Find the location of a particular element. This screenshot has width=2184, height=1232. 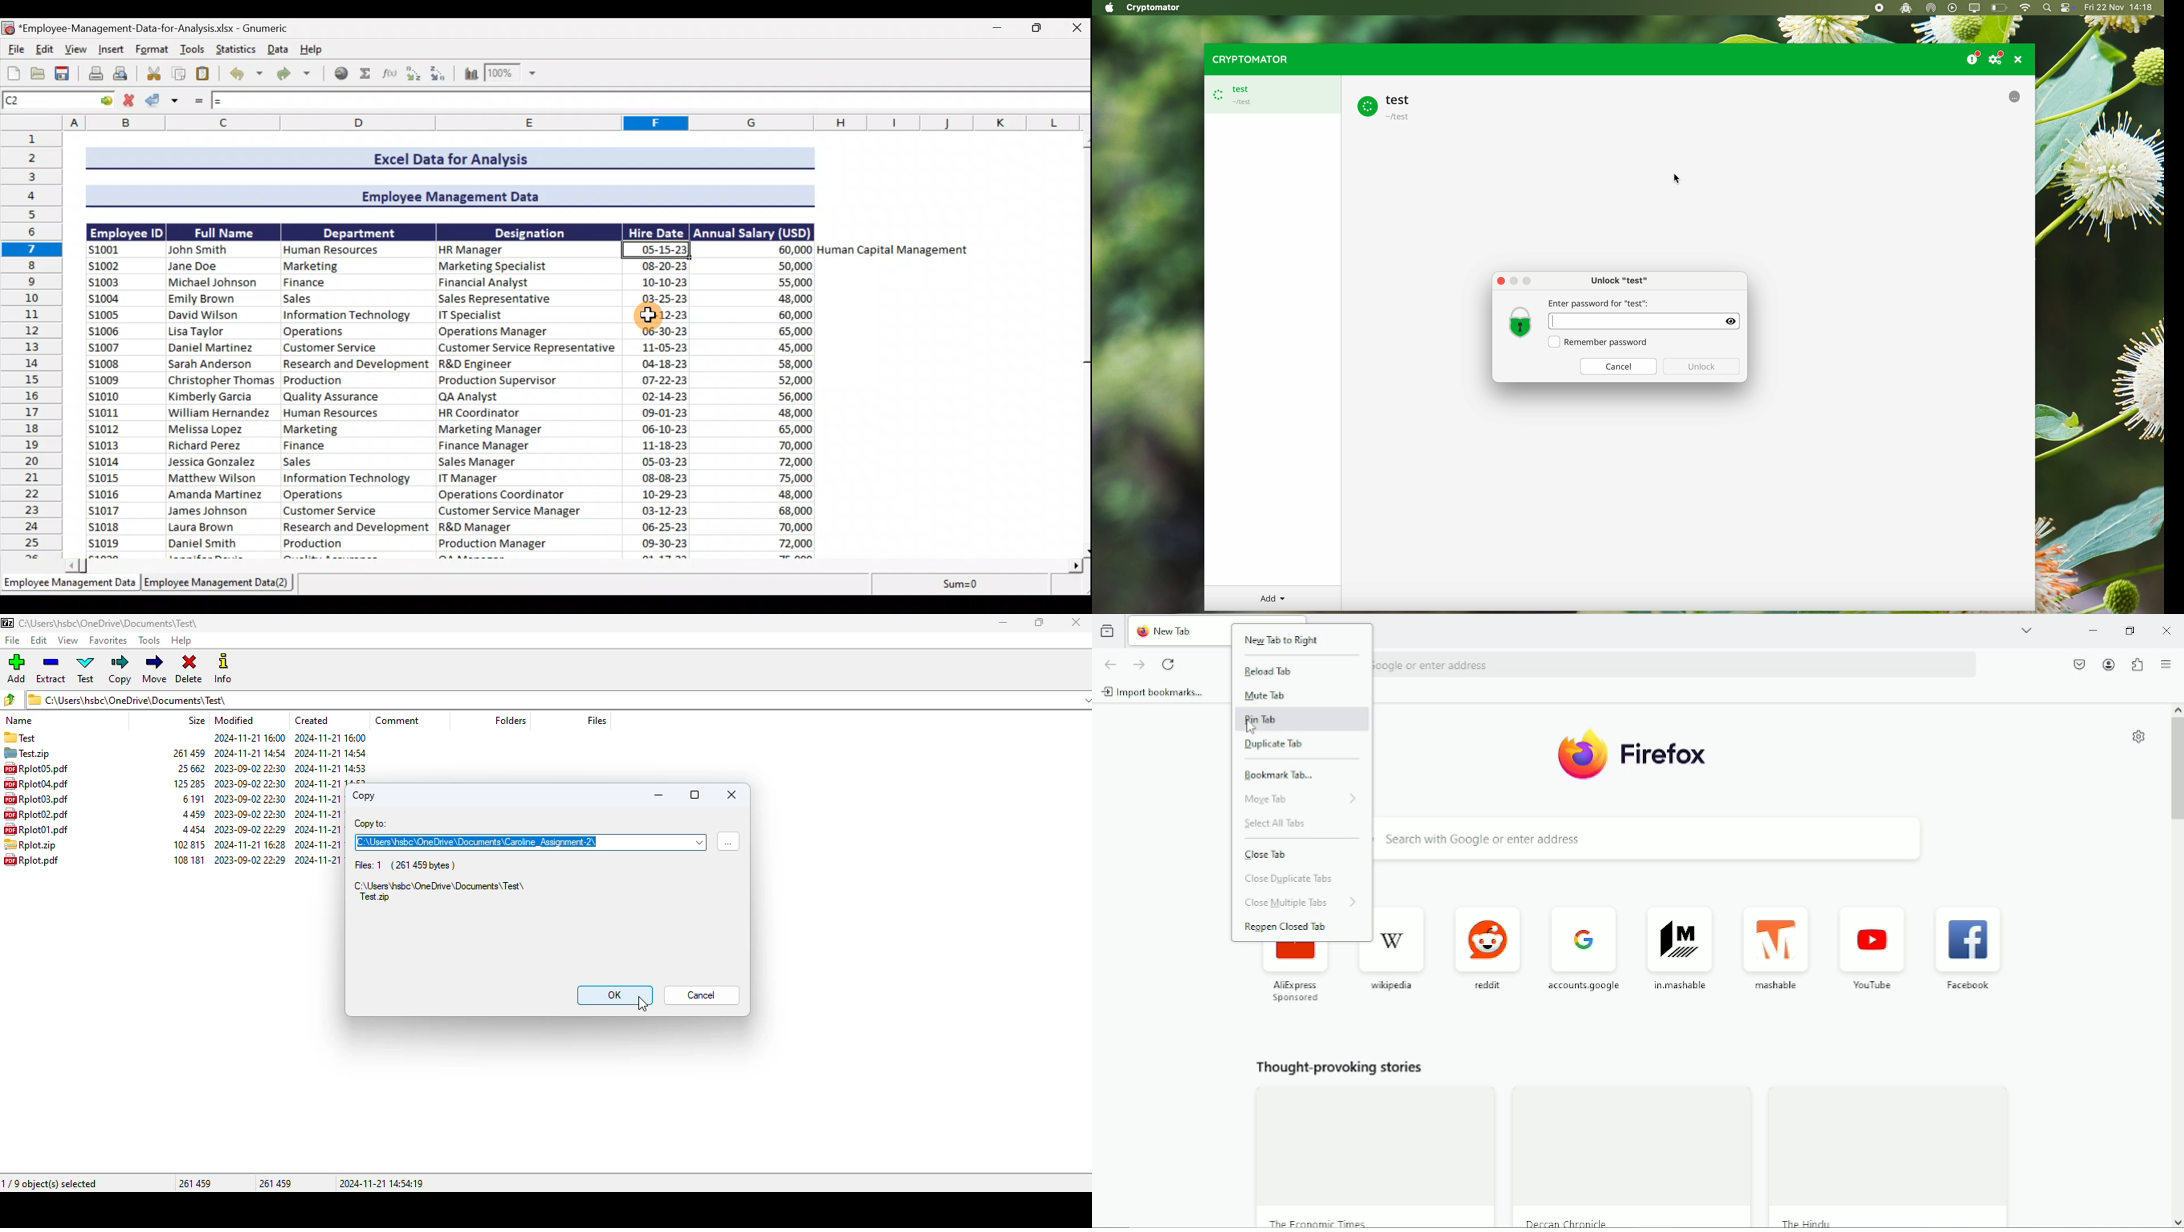

Maximise is located at coordinates (1042, 28).